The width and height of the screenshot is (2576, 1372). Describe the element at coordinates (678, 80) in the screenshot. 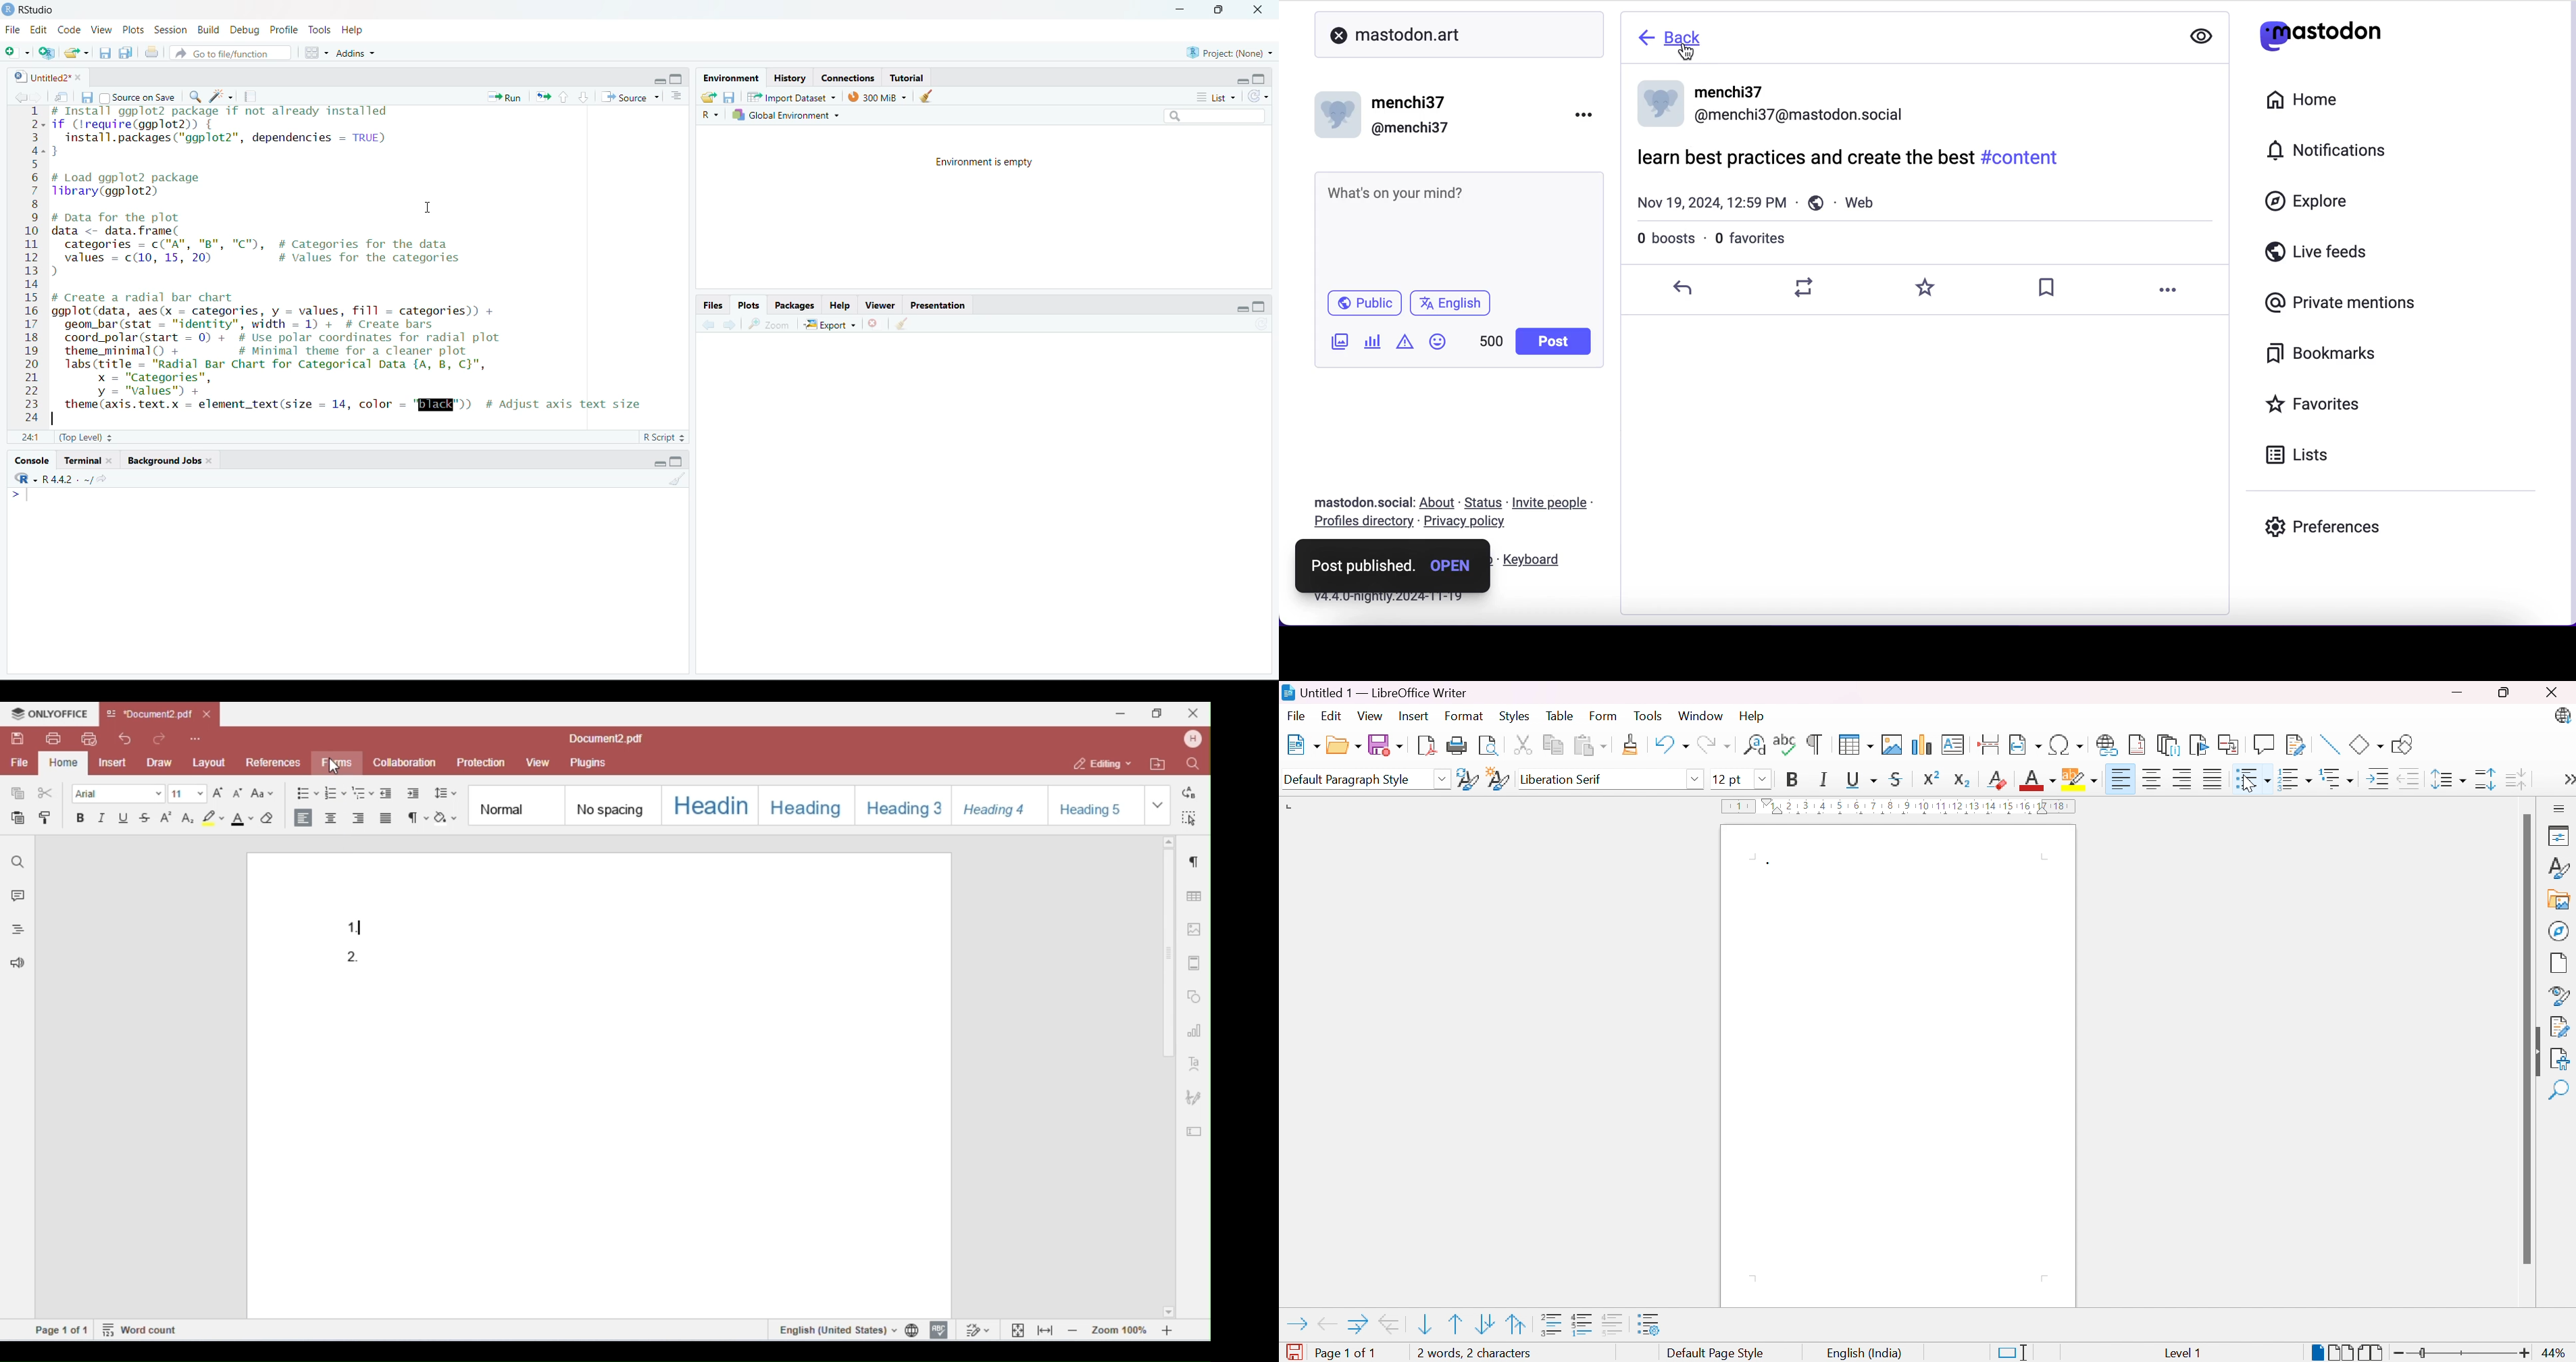

I see `hide console` at that location.